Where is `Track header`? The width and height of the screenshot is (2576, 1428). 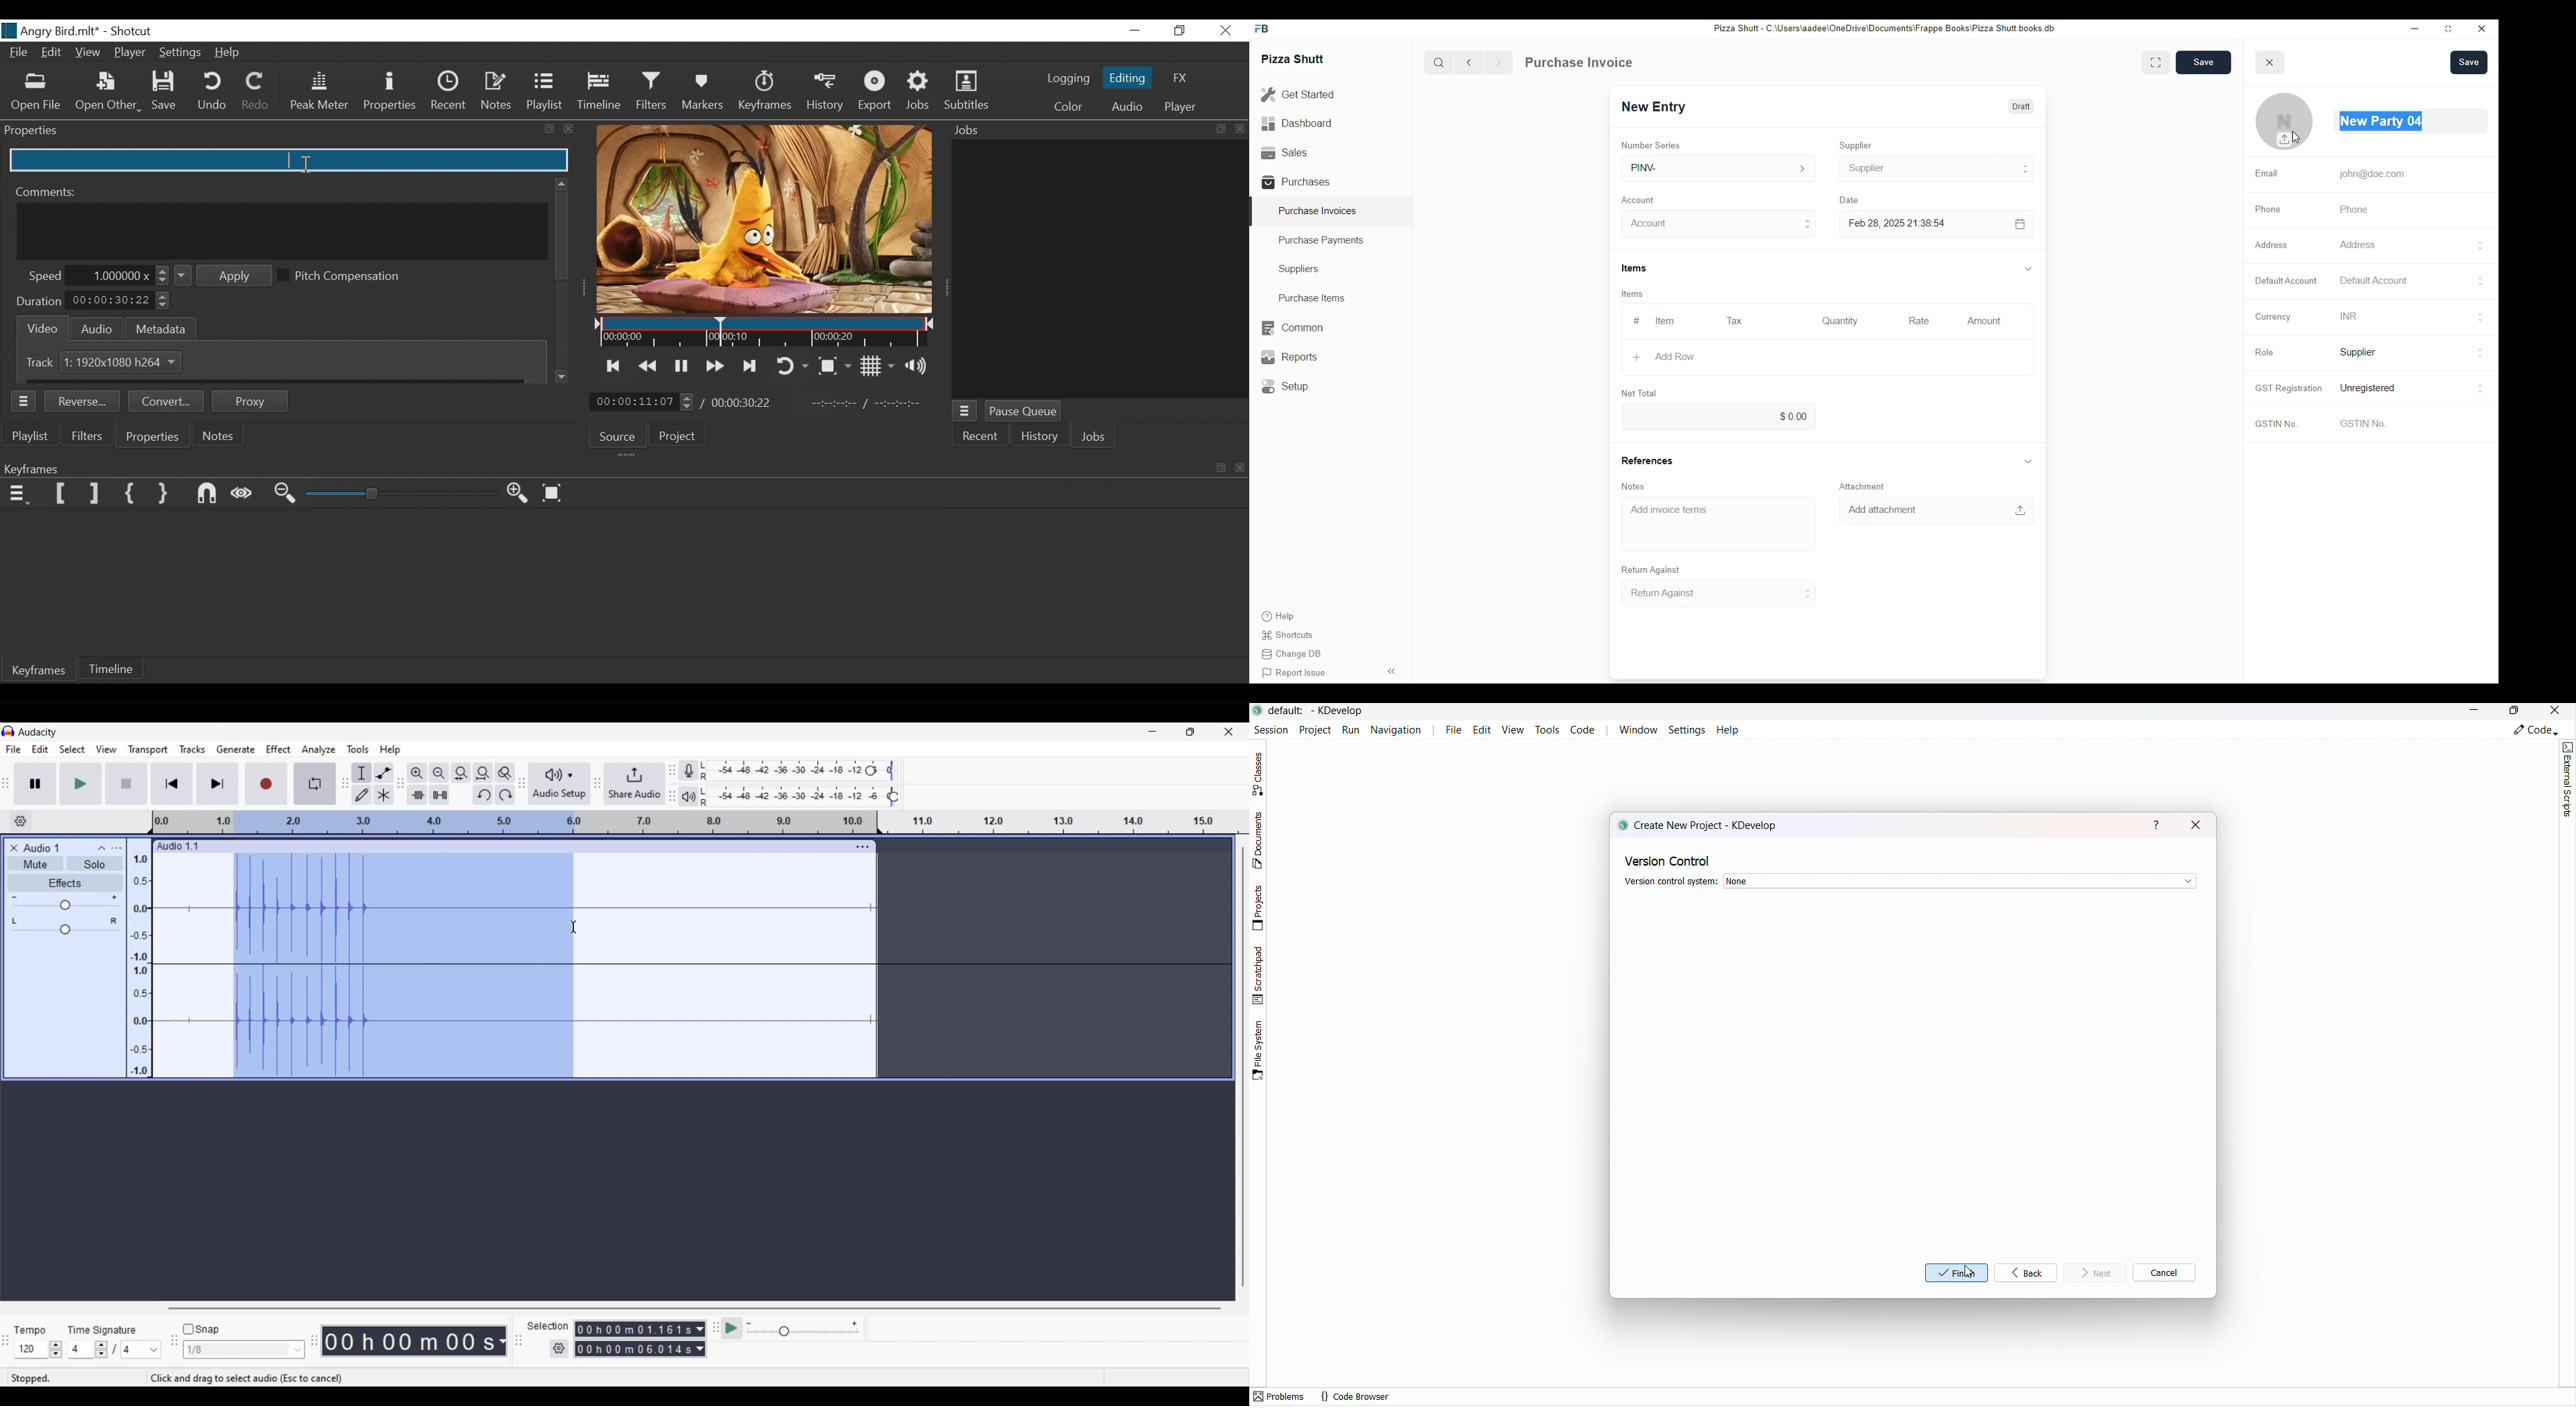 Track header is located at coordinates (880, 823).